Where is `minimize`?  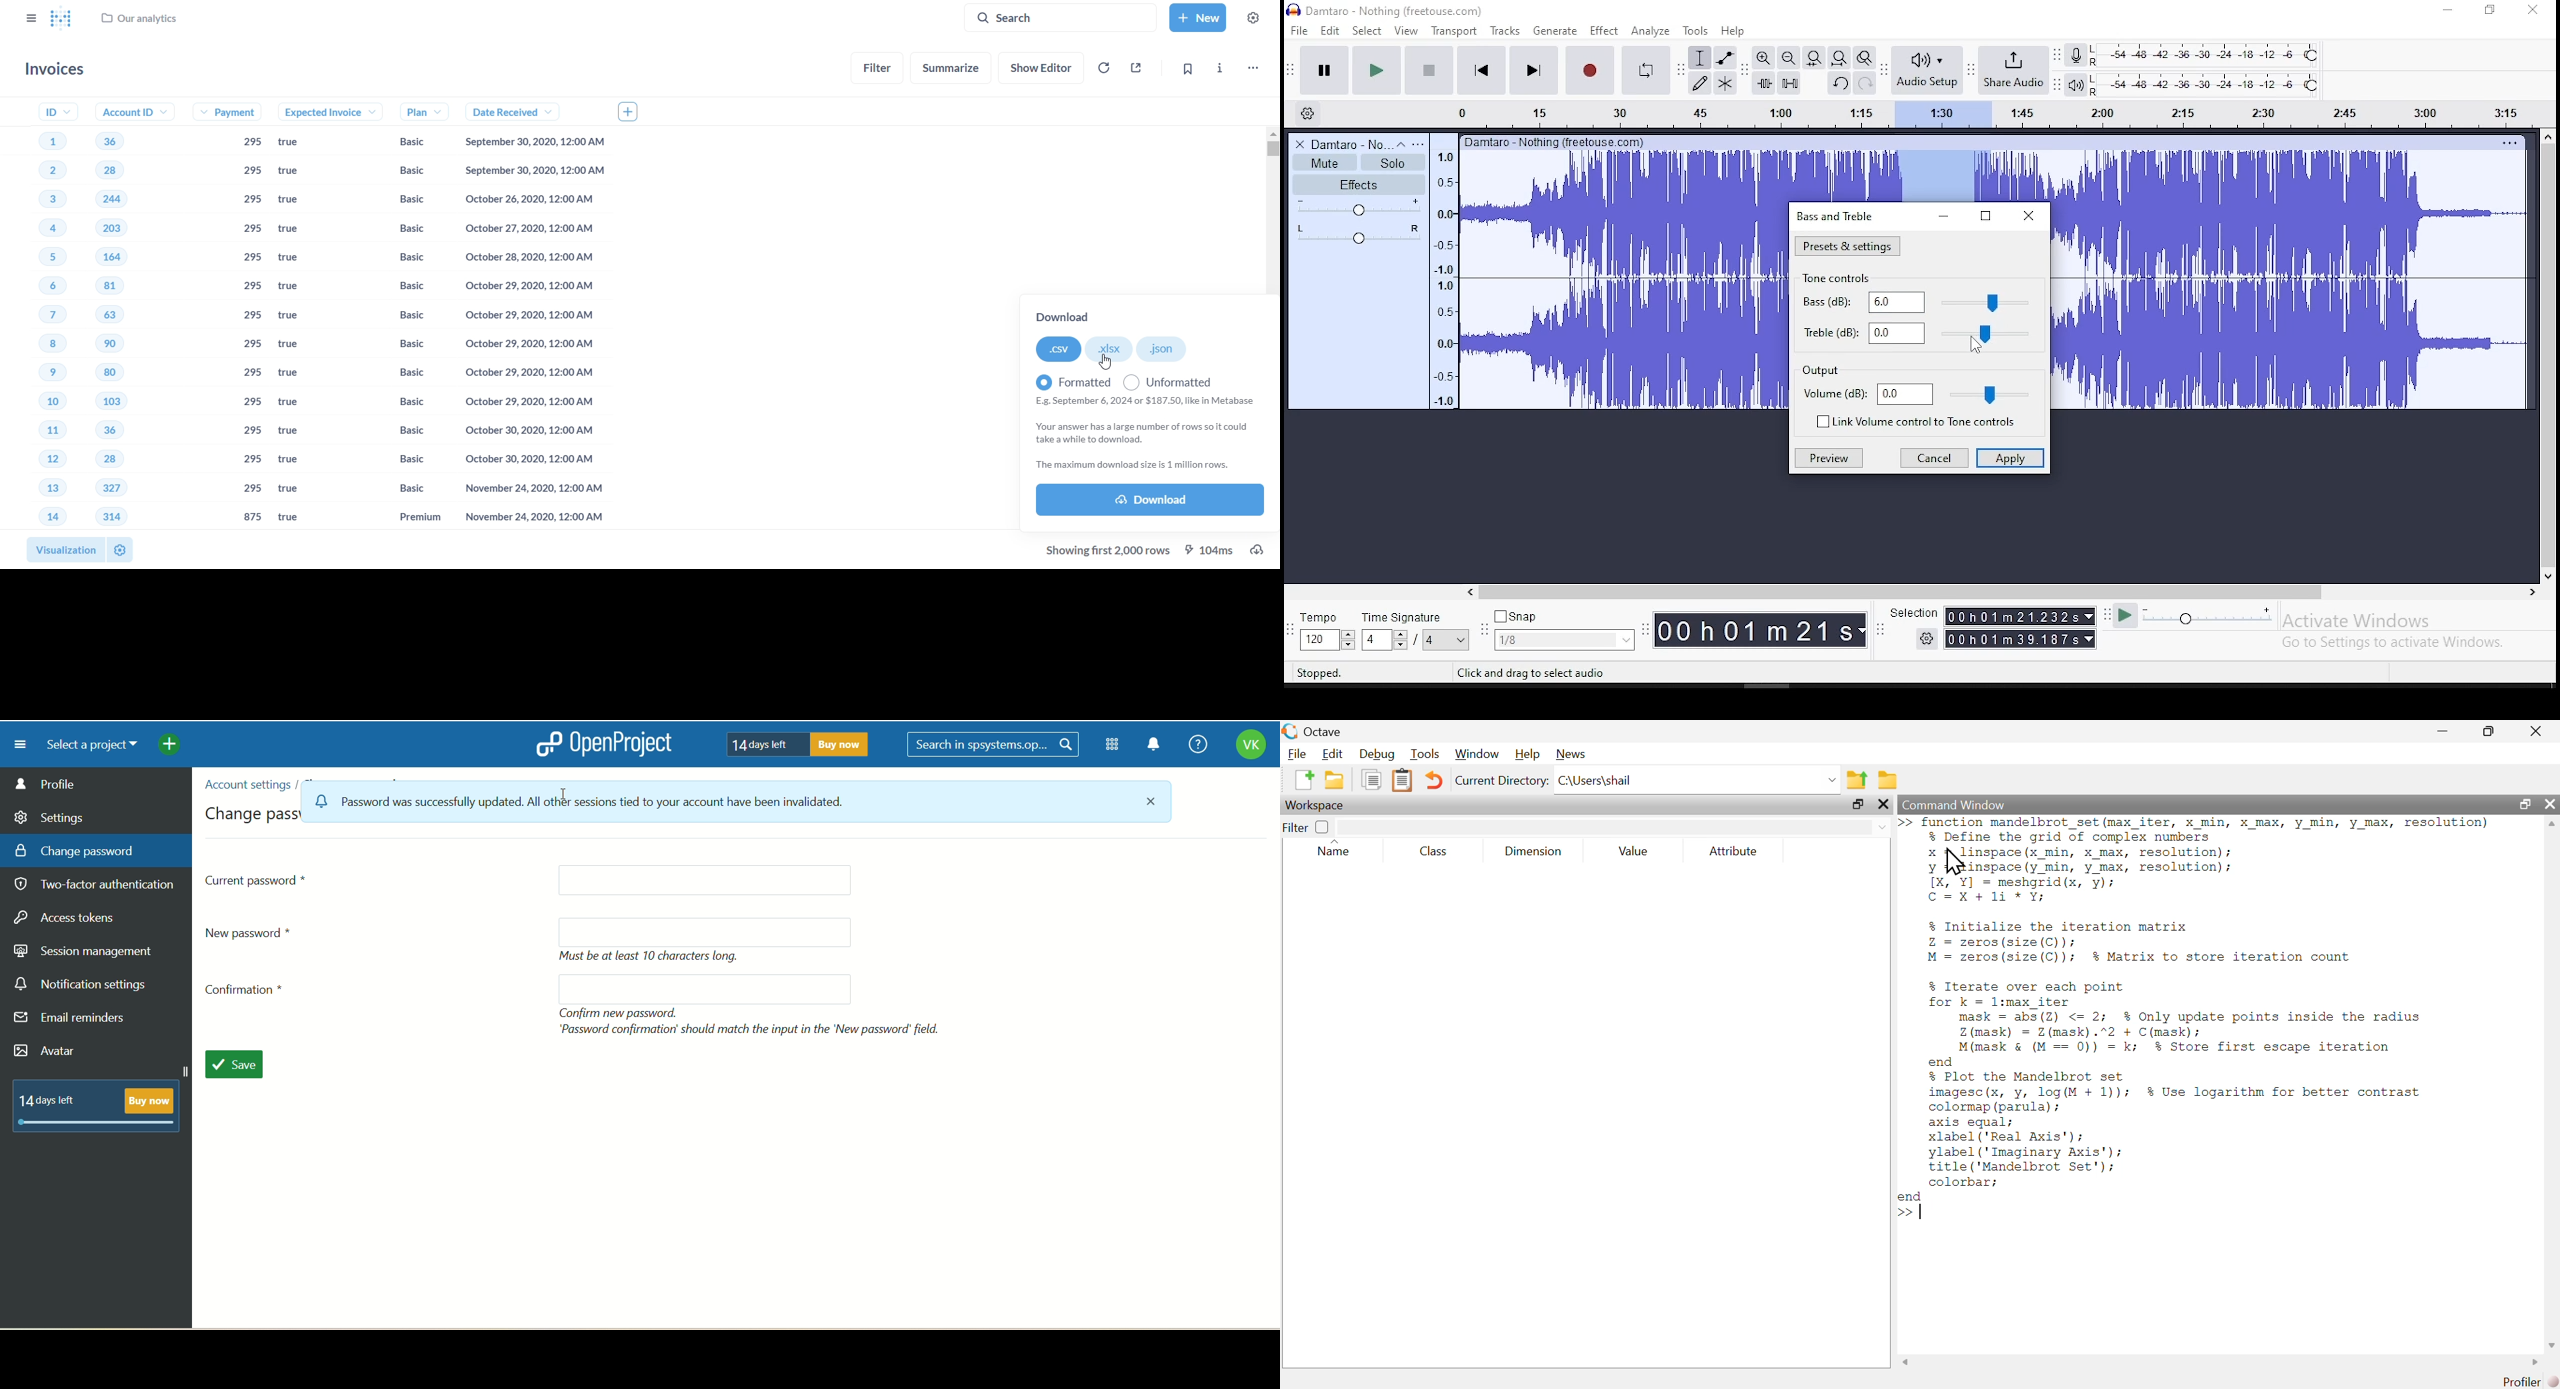
minimize is located at coordinates (1942, 217).